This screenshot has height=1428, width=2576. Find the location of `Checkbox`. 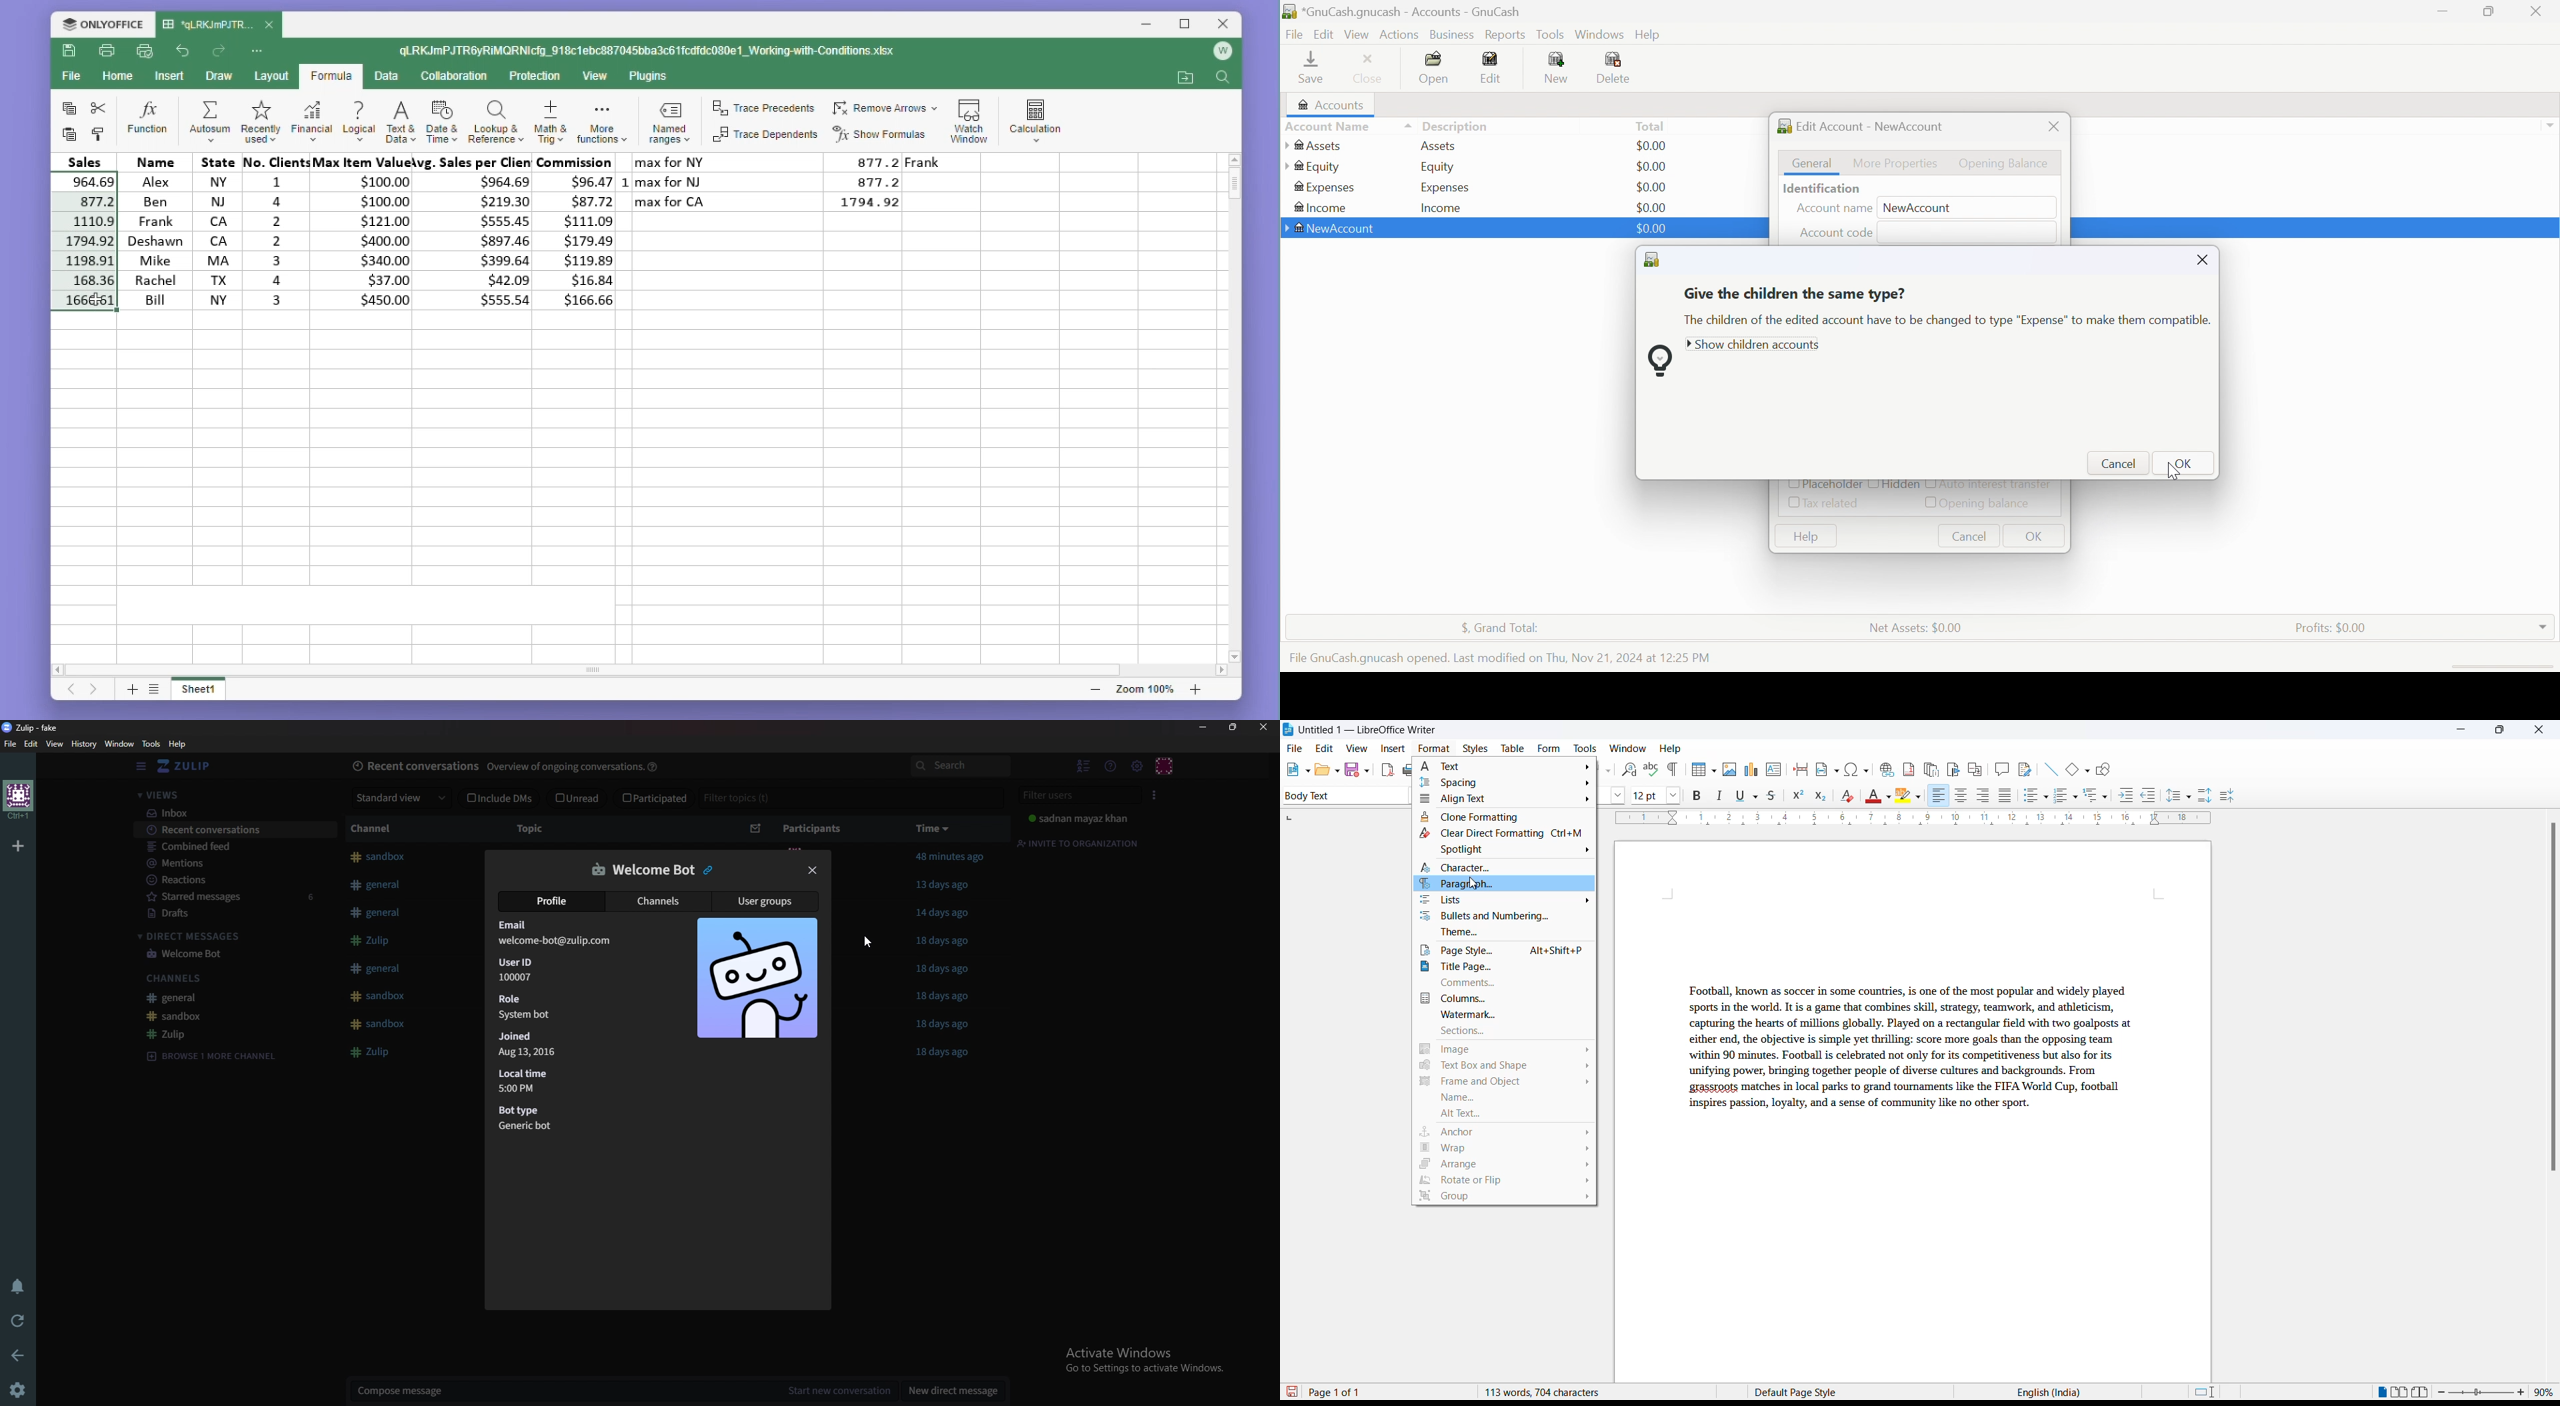

Checkbox is located at coordinates (1791, 504).